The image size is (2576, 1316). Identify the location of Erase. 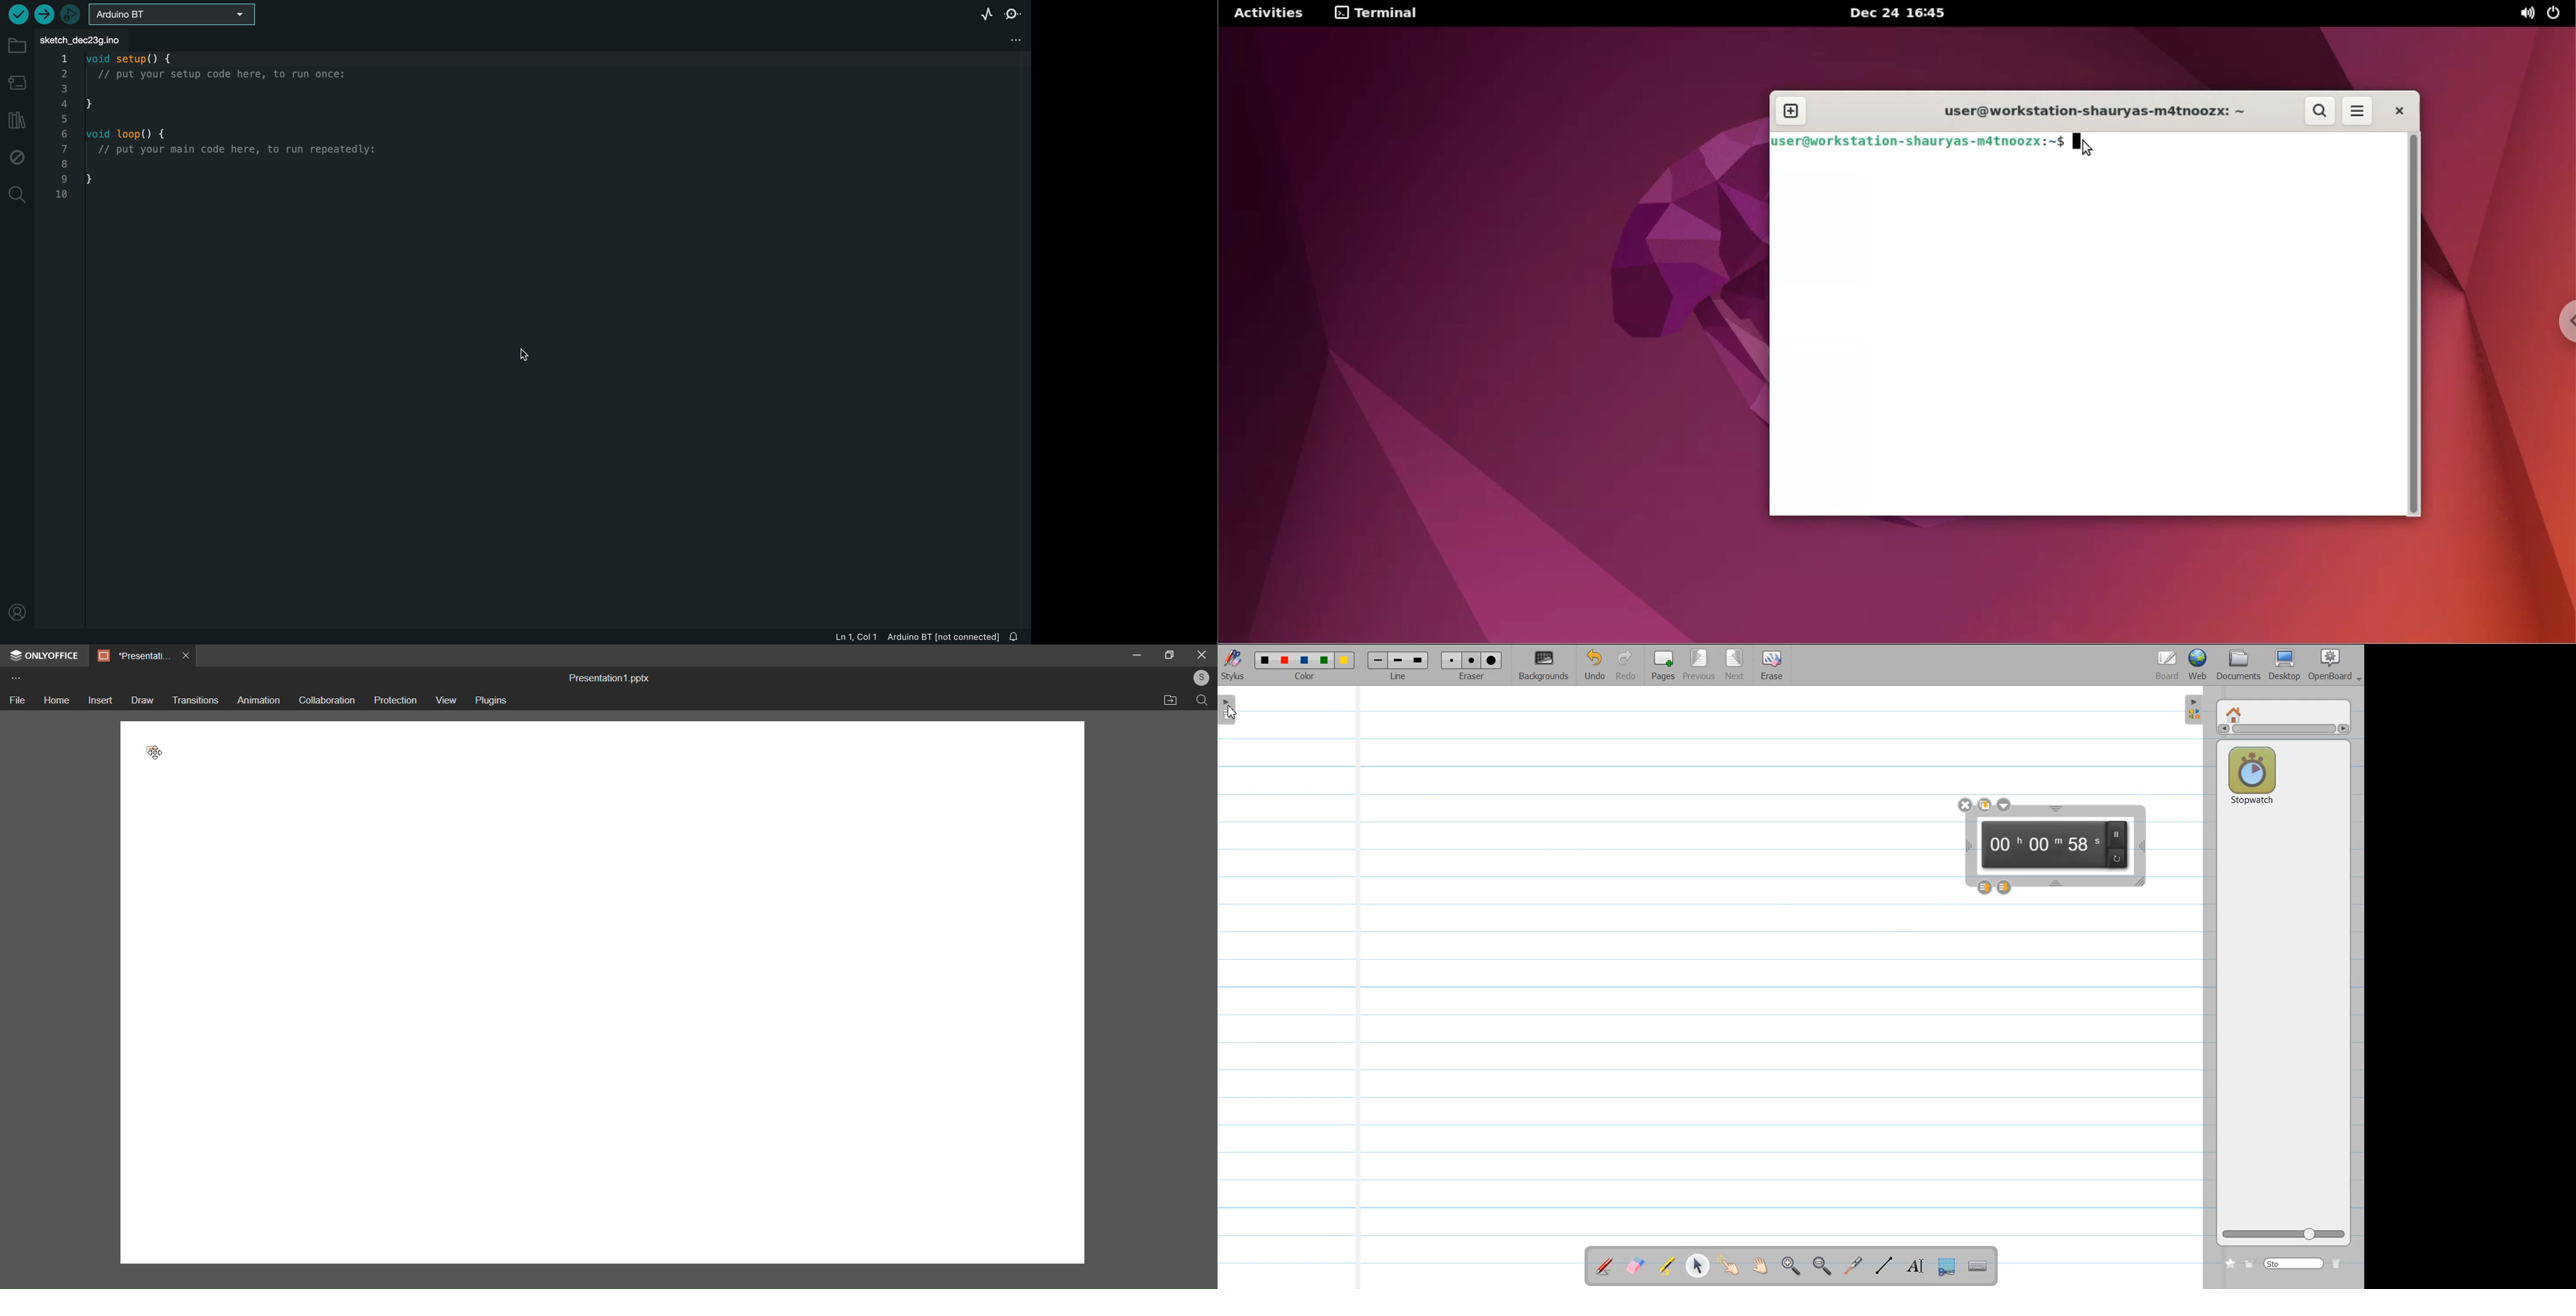
(1772, 665).